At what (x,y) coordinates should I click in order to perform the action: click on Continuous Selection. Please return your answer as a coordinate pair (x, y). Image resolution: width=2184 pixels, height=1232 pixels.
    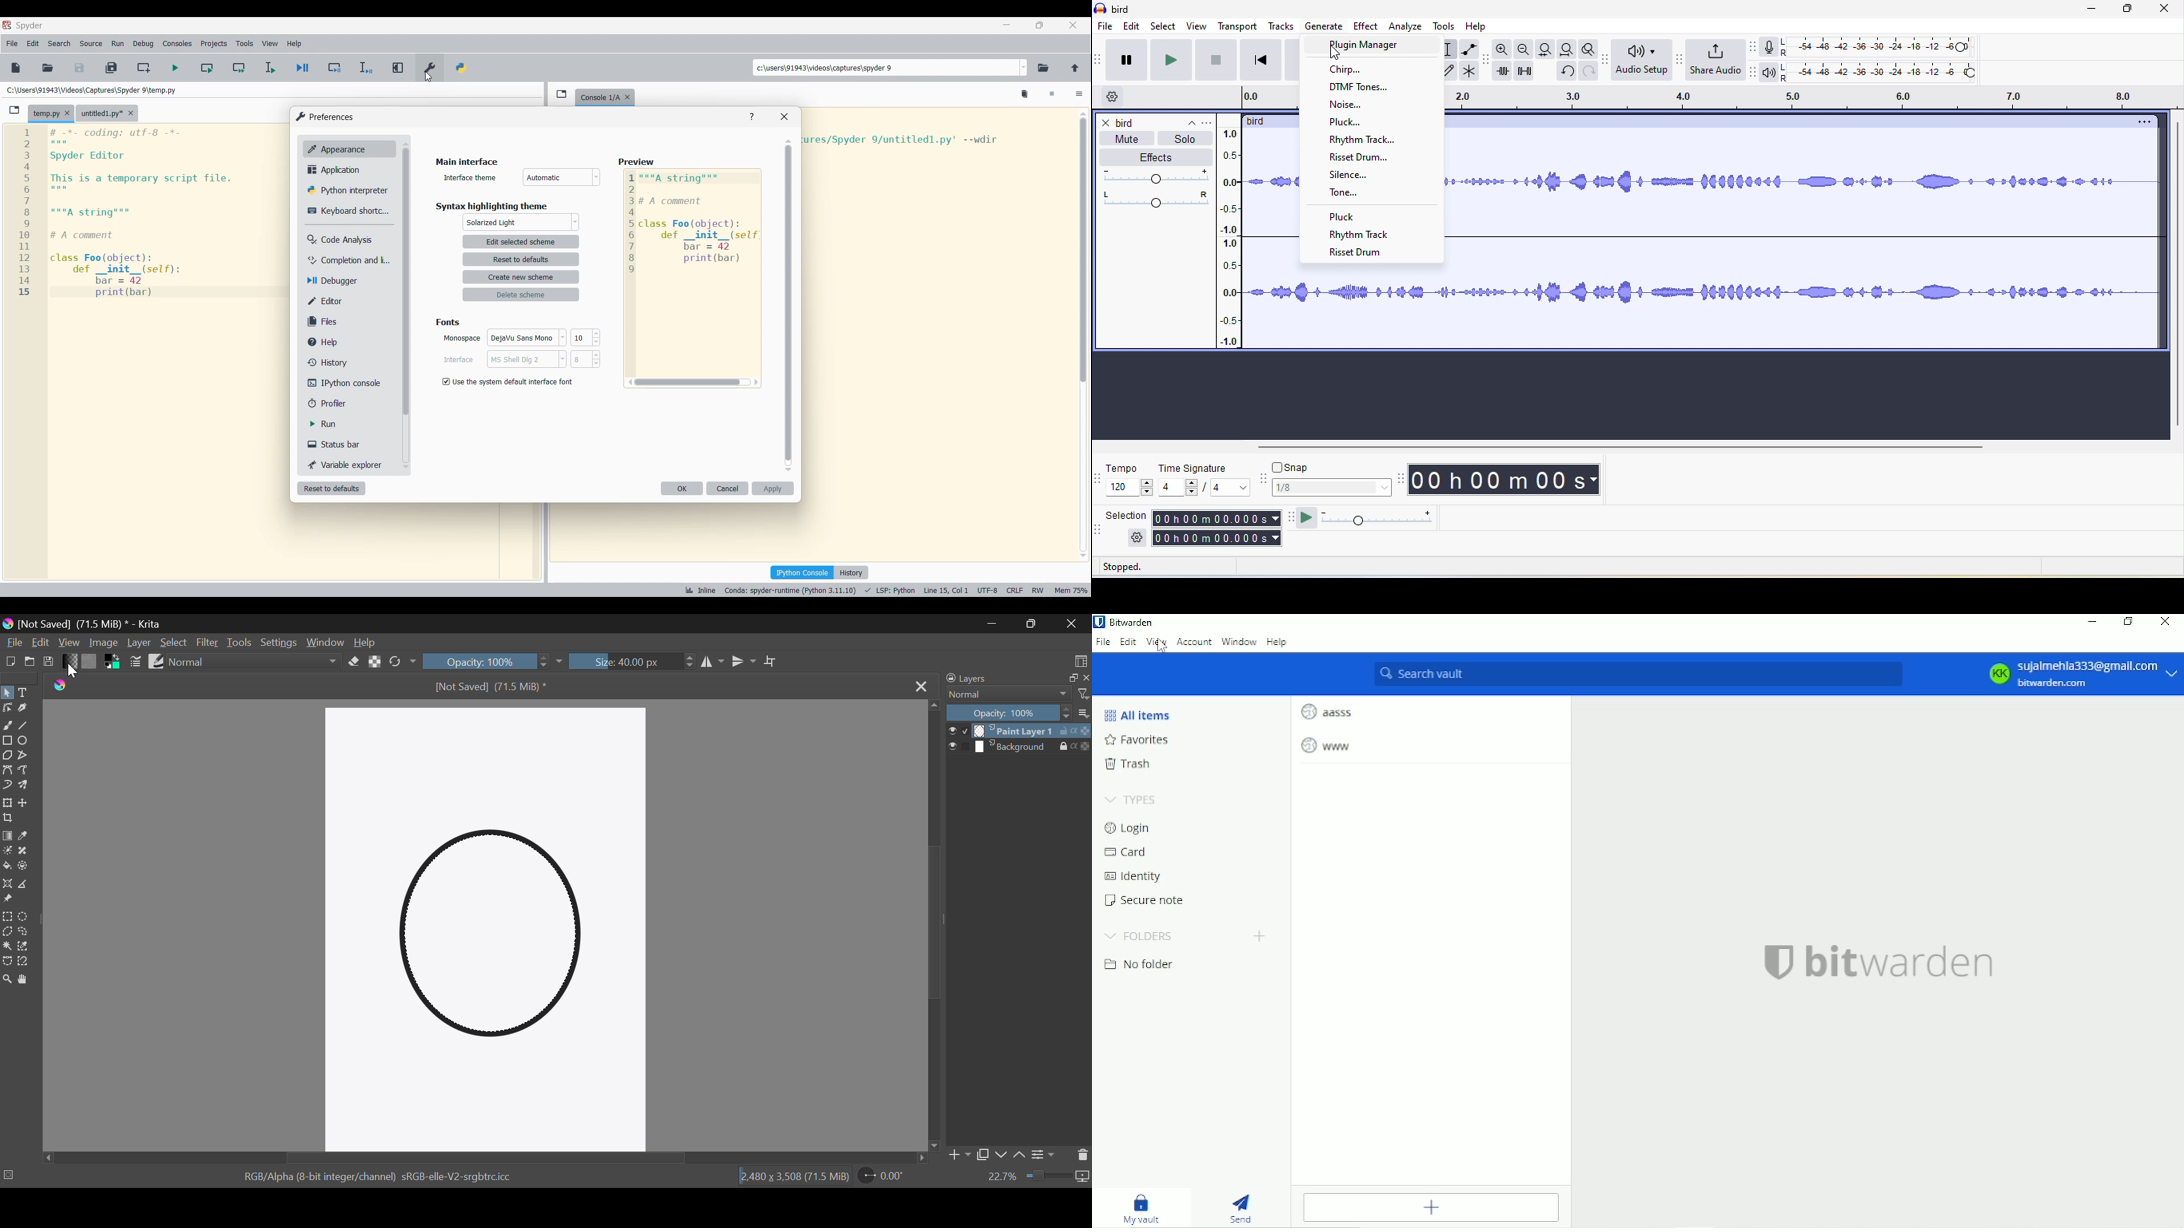
    Looking at the image, I should click on (8, 946).